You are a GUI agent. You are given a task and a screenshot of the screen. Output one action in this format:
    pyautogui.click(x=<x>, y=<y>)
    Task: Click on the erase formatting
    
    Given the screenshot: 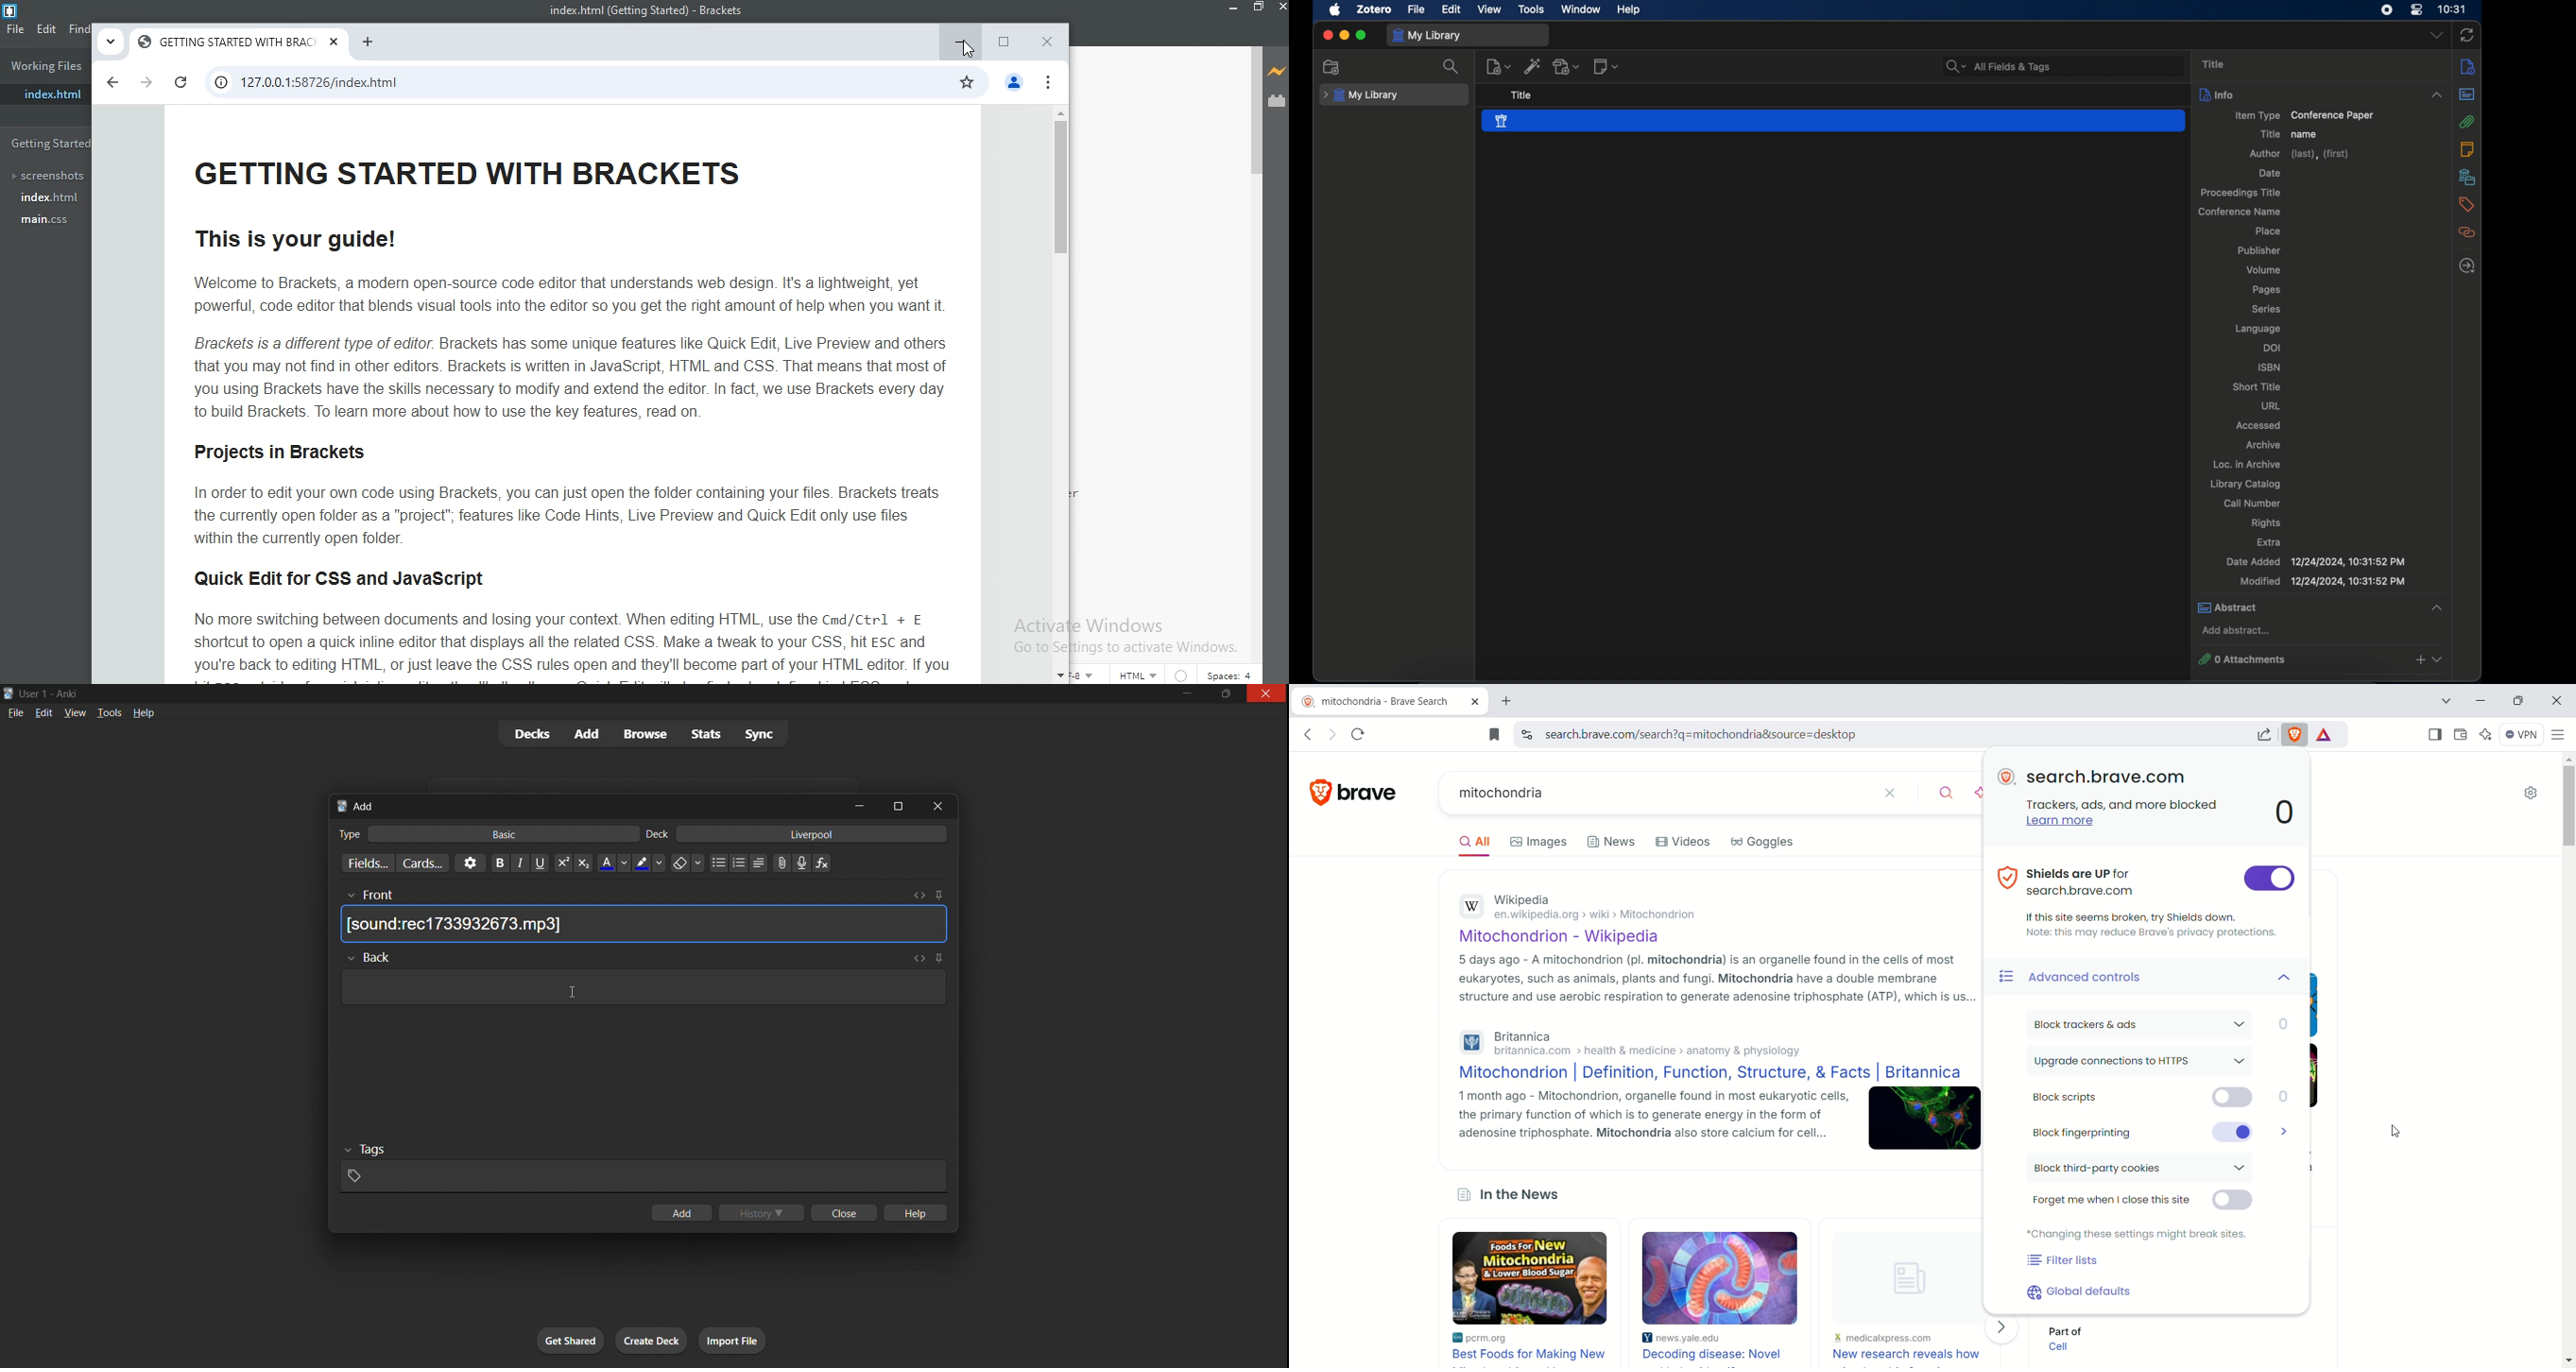 What is the action you would take?
    pyautogui.click(x=687, y=864)
    